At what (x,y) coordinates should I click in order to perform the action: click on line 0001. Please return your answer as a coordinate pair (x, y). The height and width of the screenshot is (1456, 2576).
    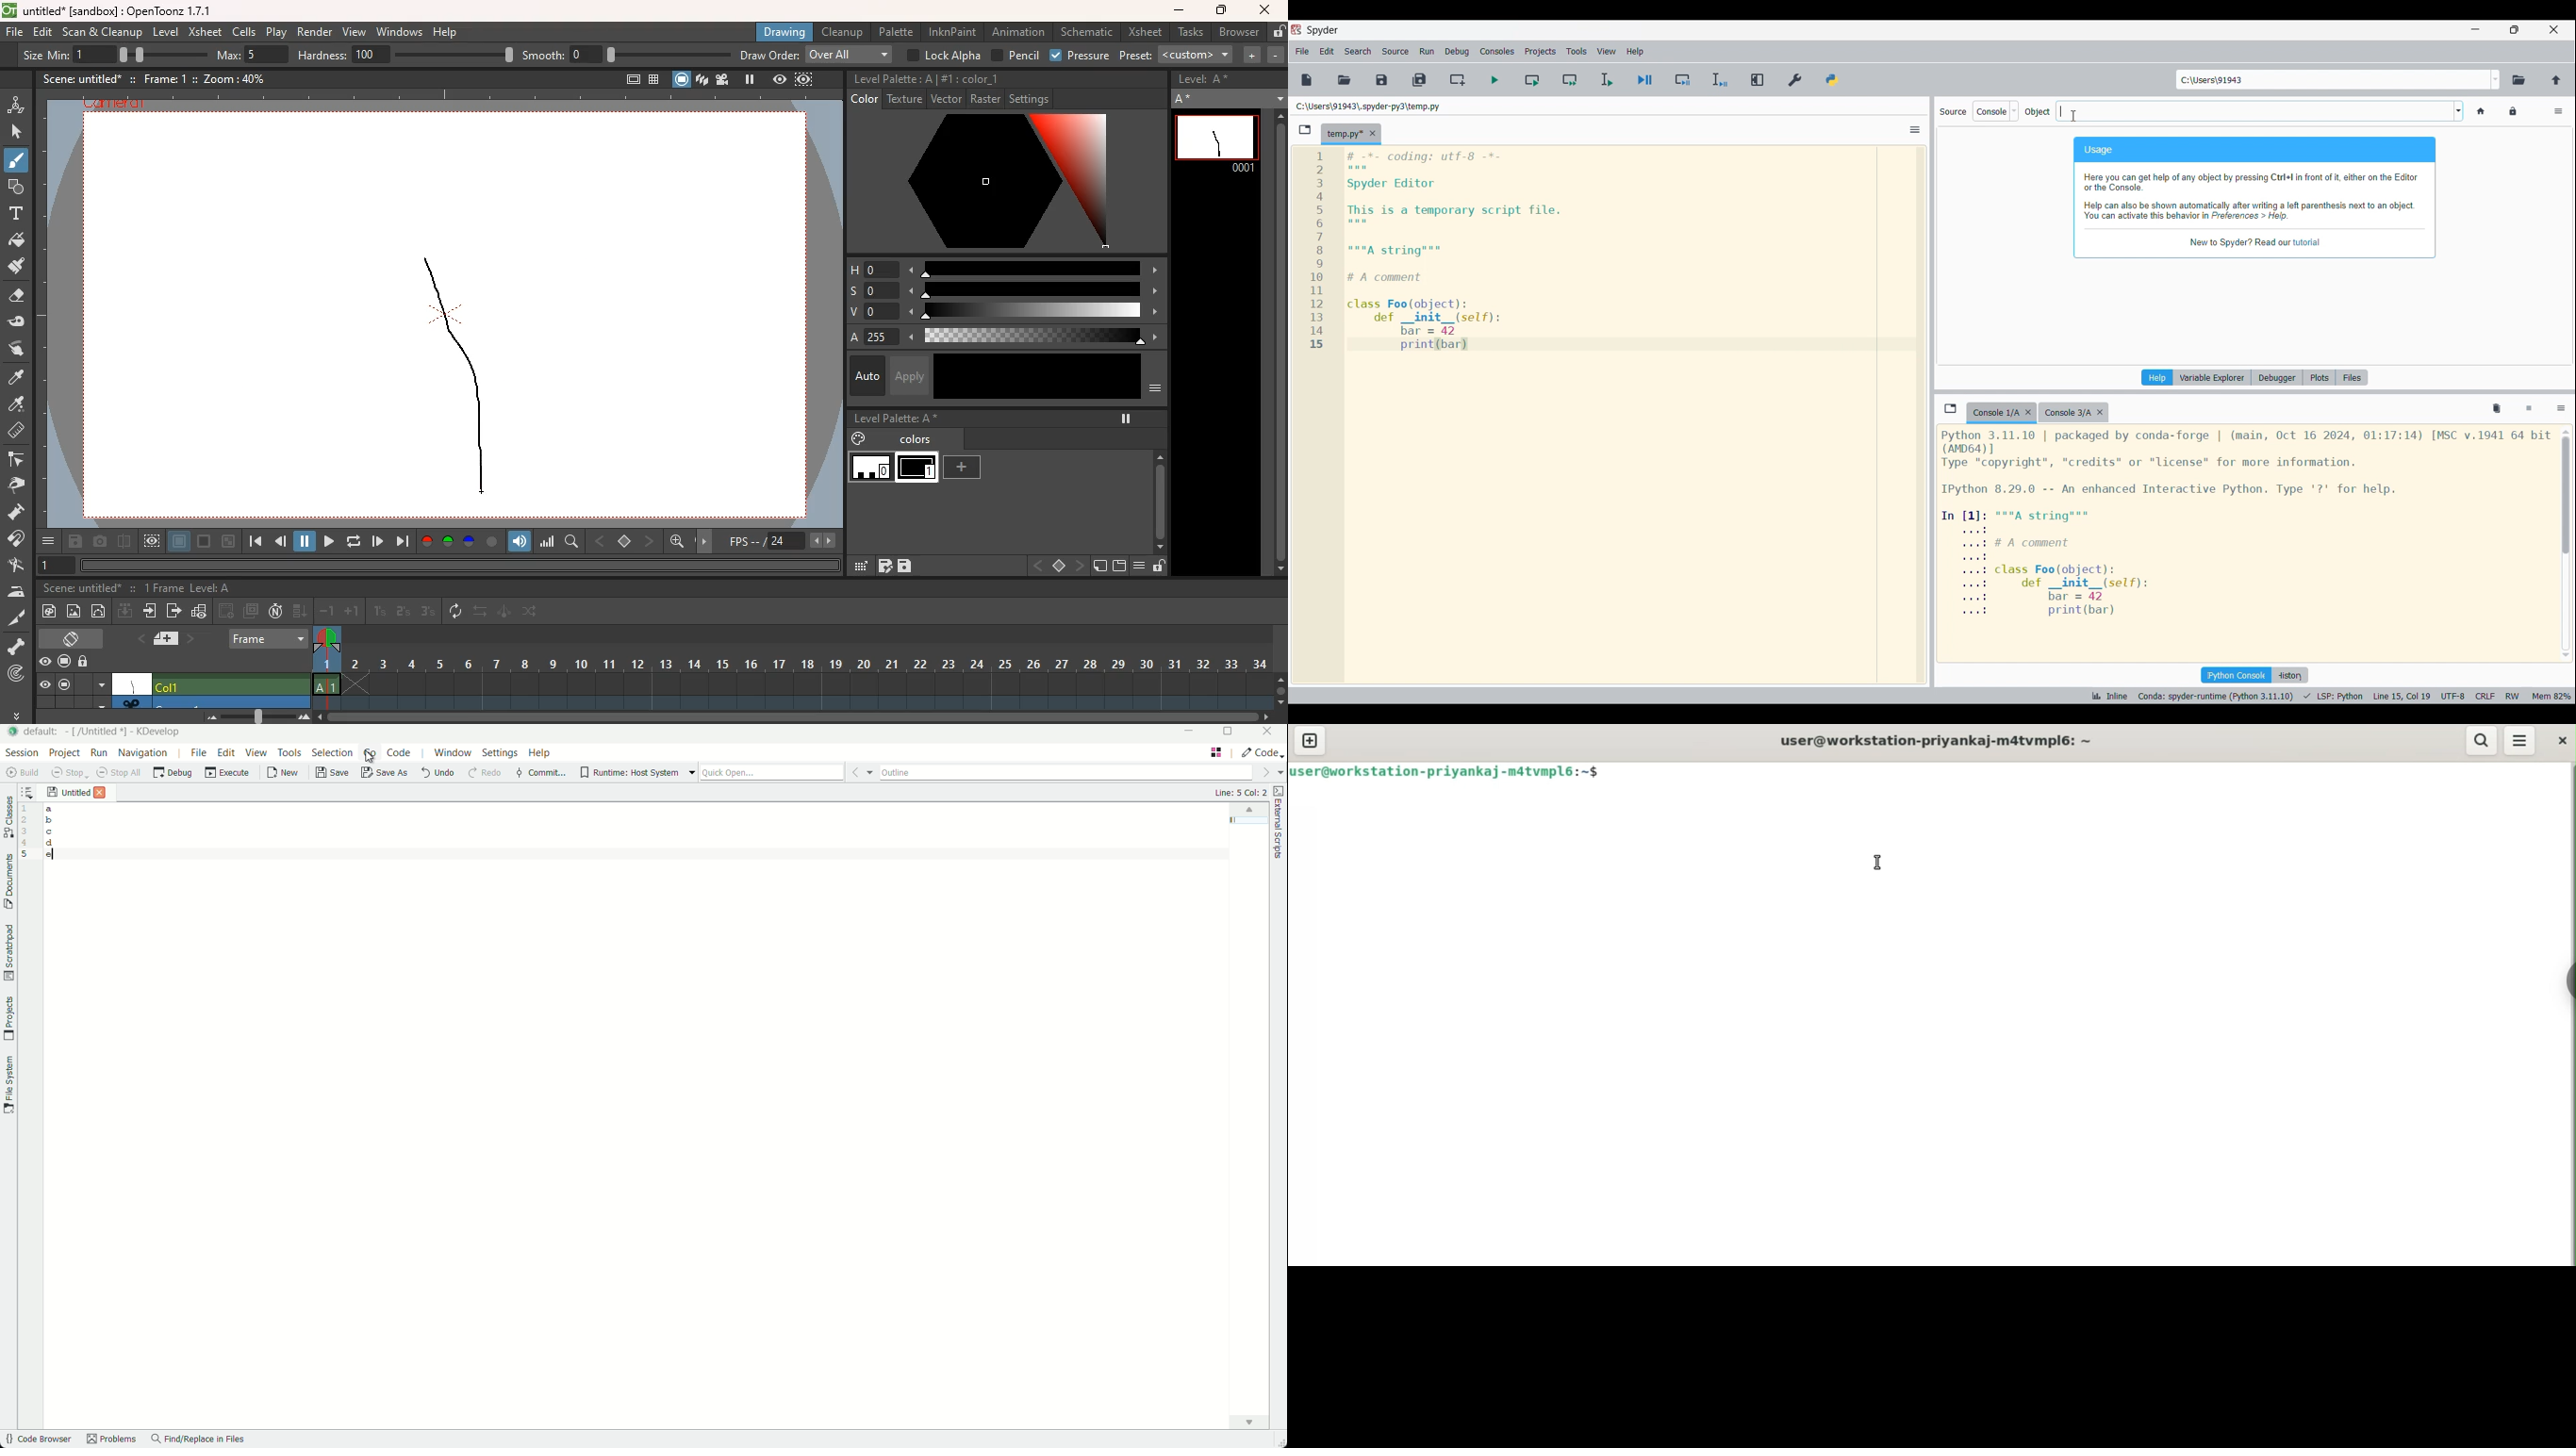
    Looking at the image, I should click on (1216, 141).